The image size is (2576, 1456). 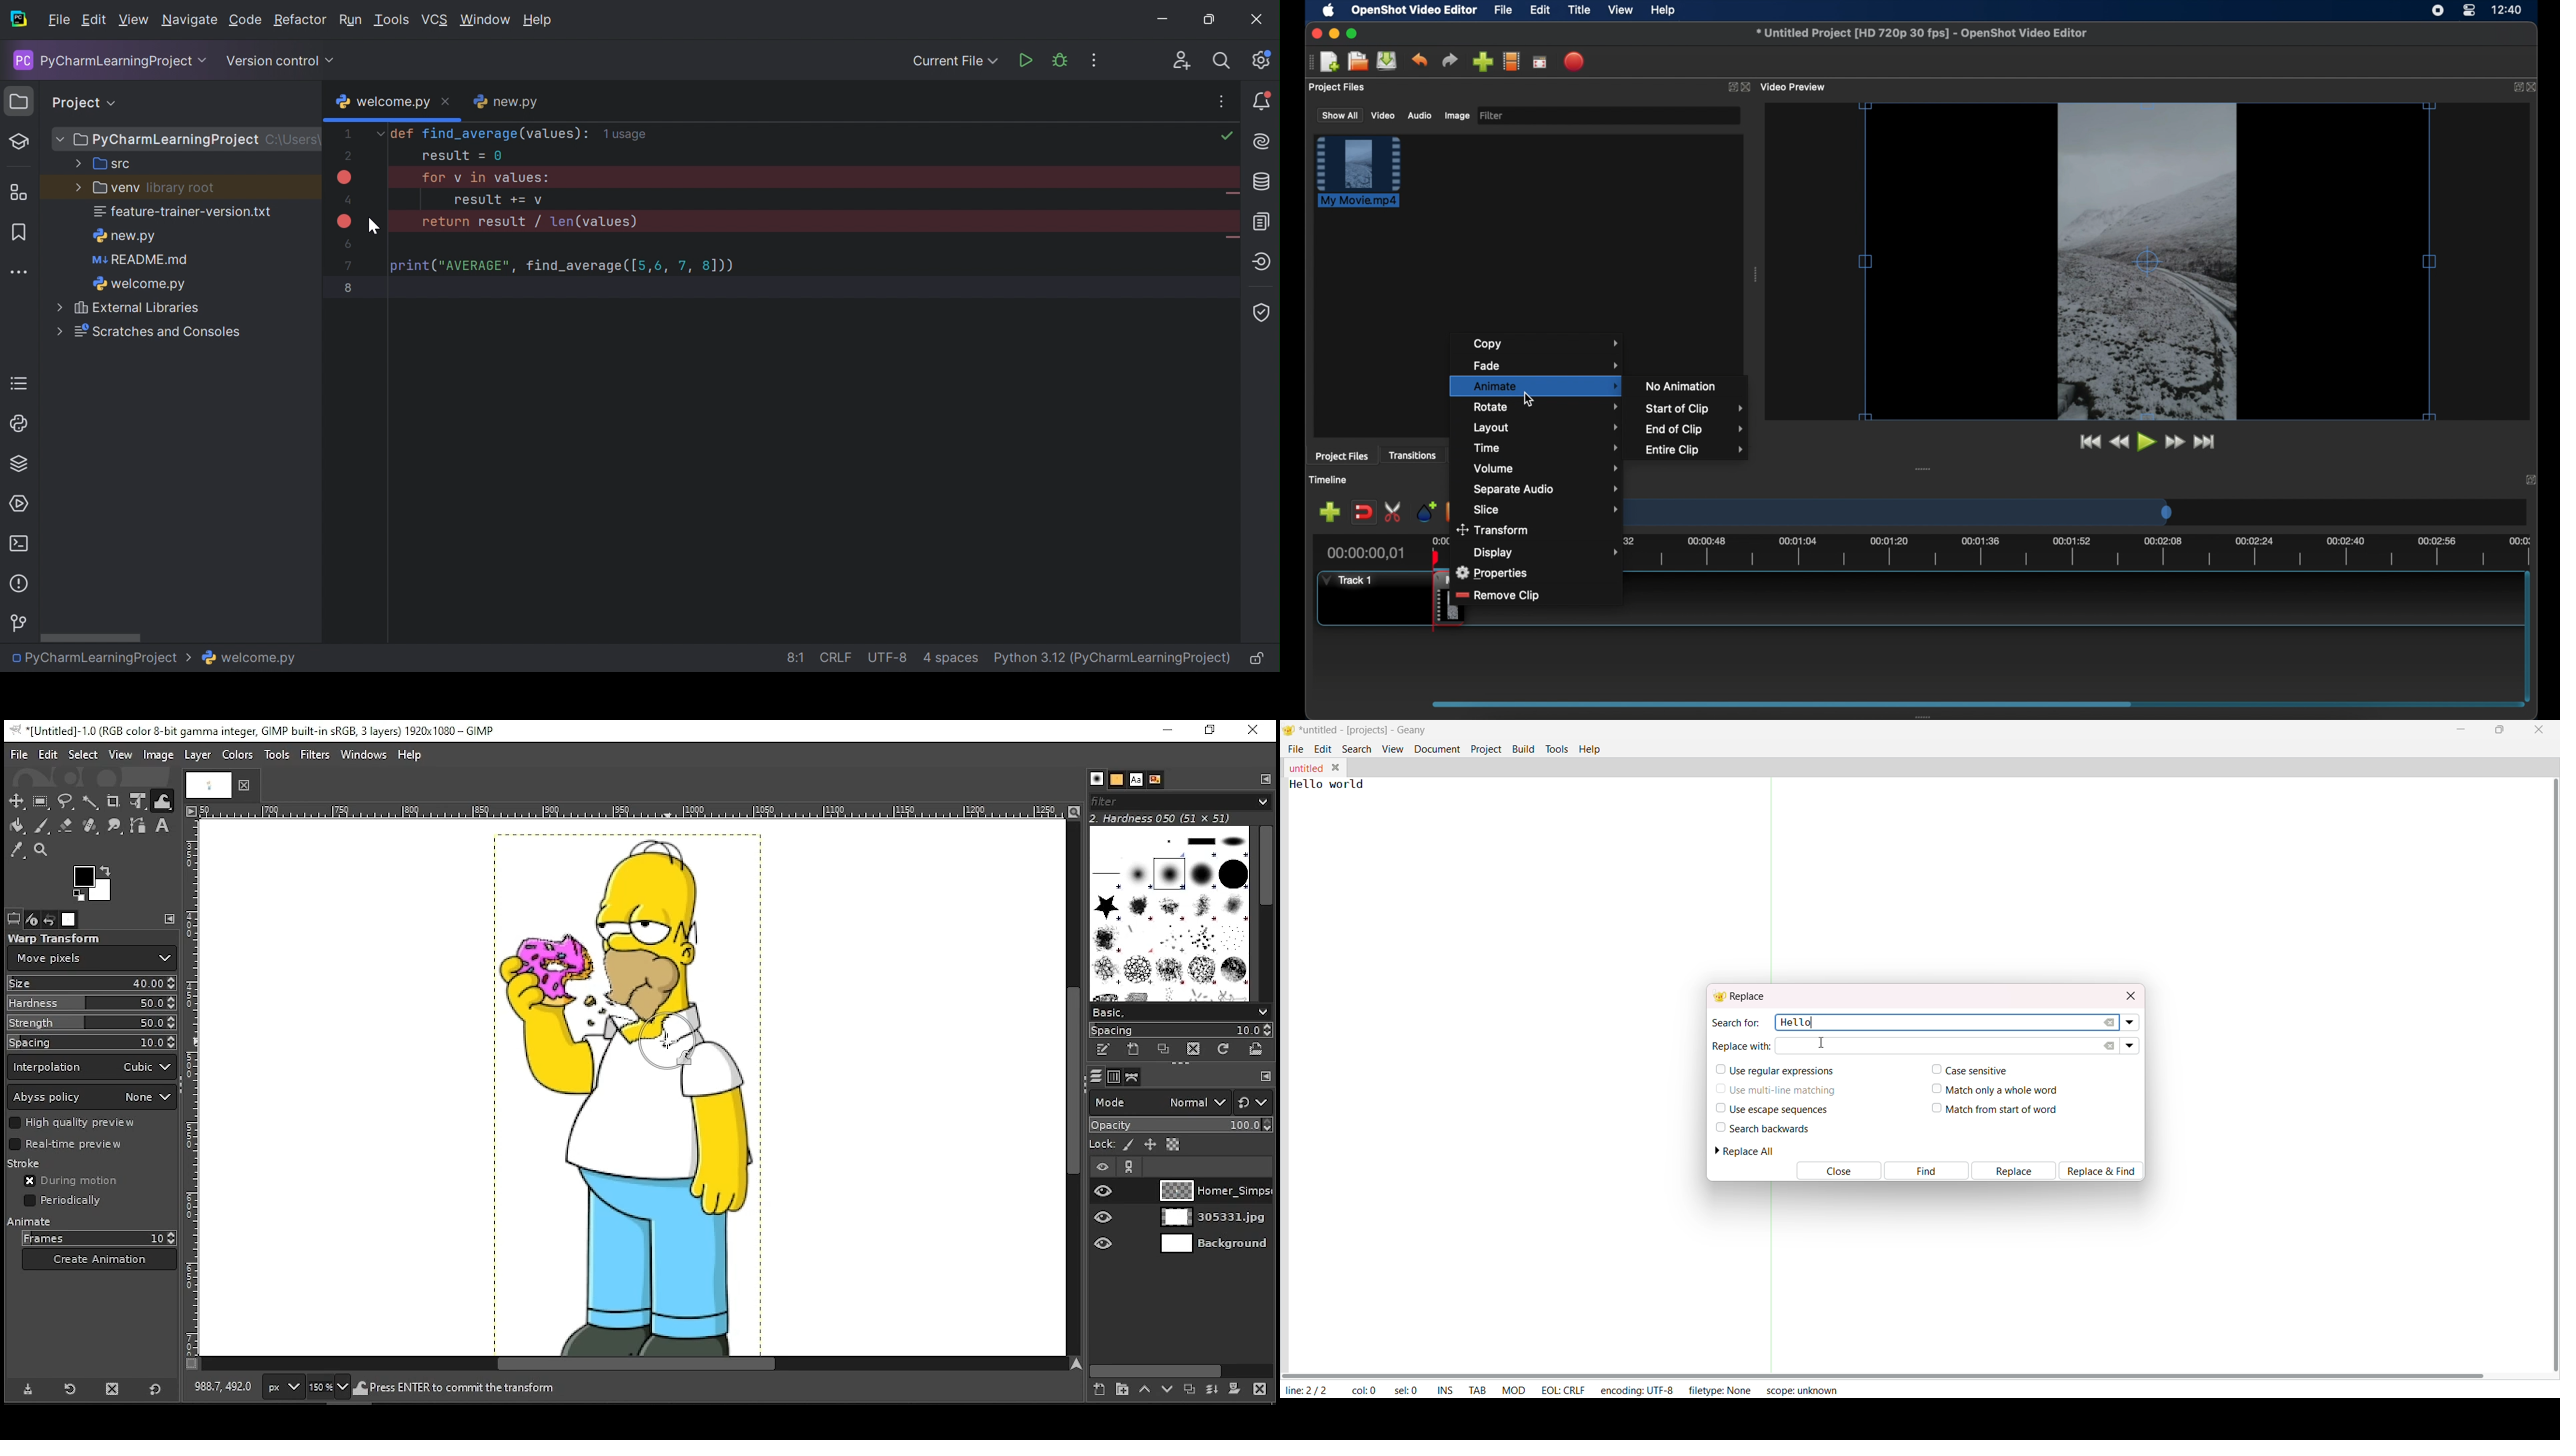 What do you see at coordinates (20, 755) in the screenshot?
I see `file` at bounding box center [20, 755].